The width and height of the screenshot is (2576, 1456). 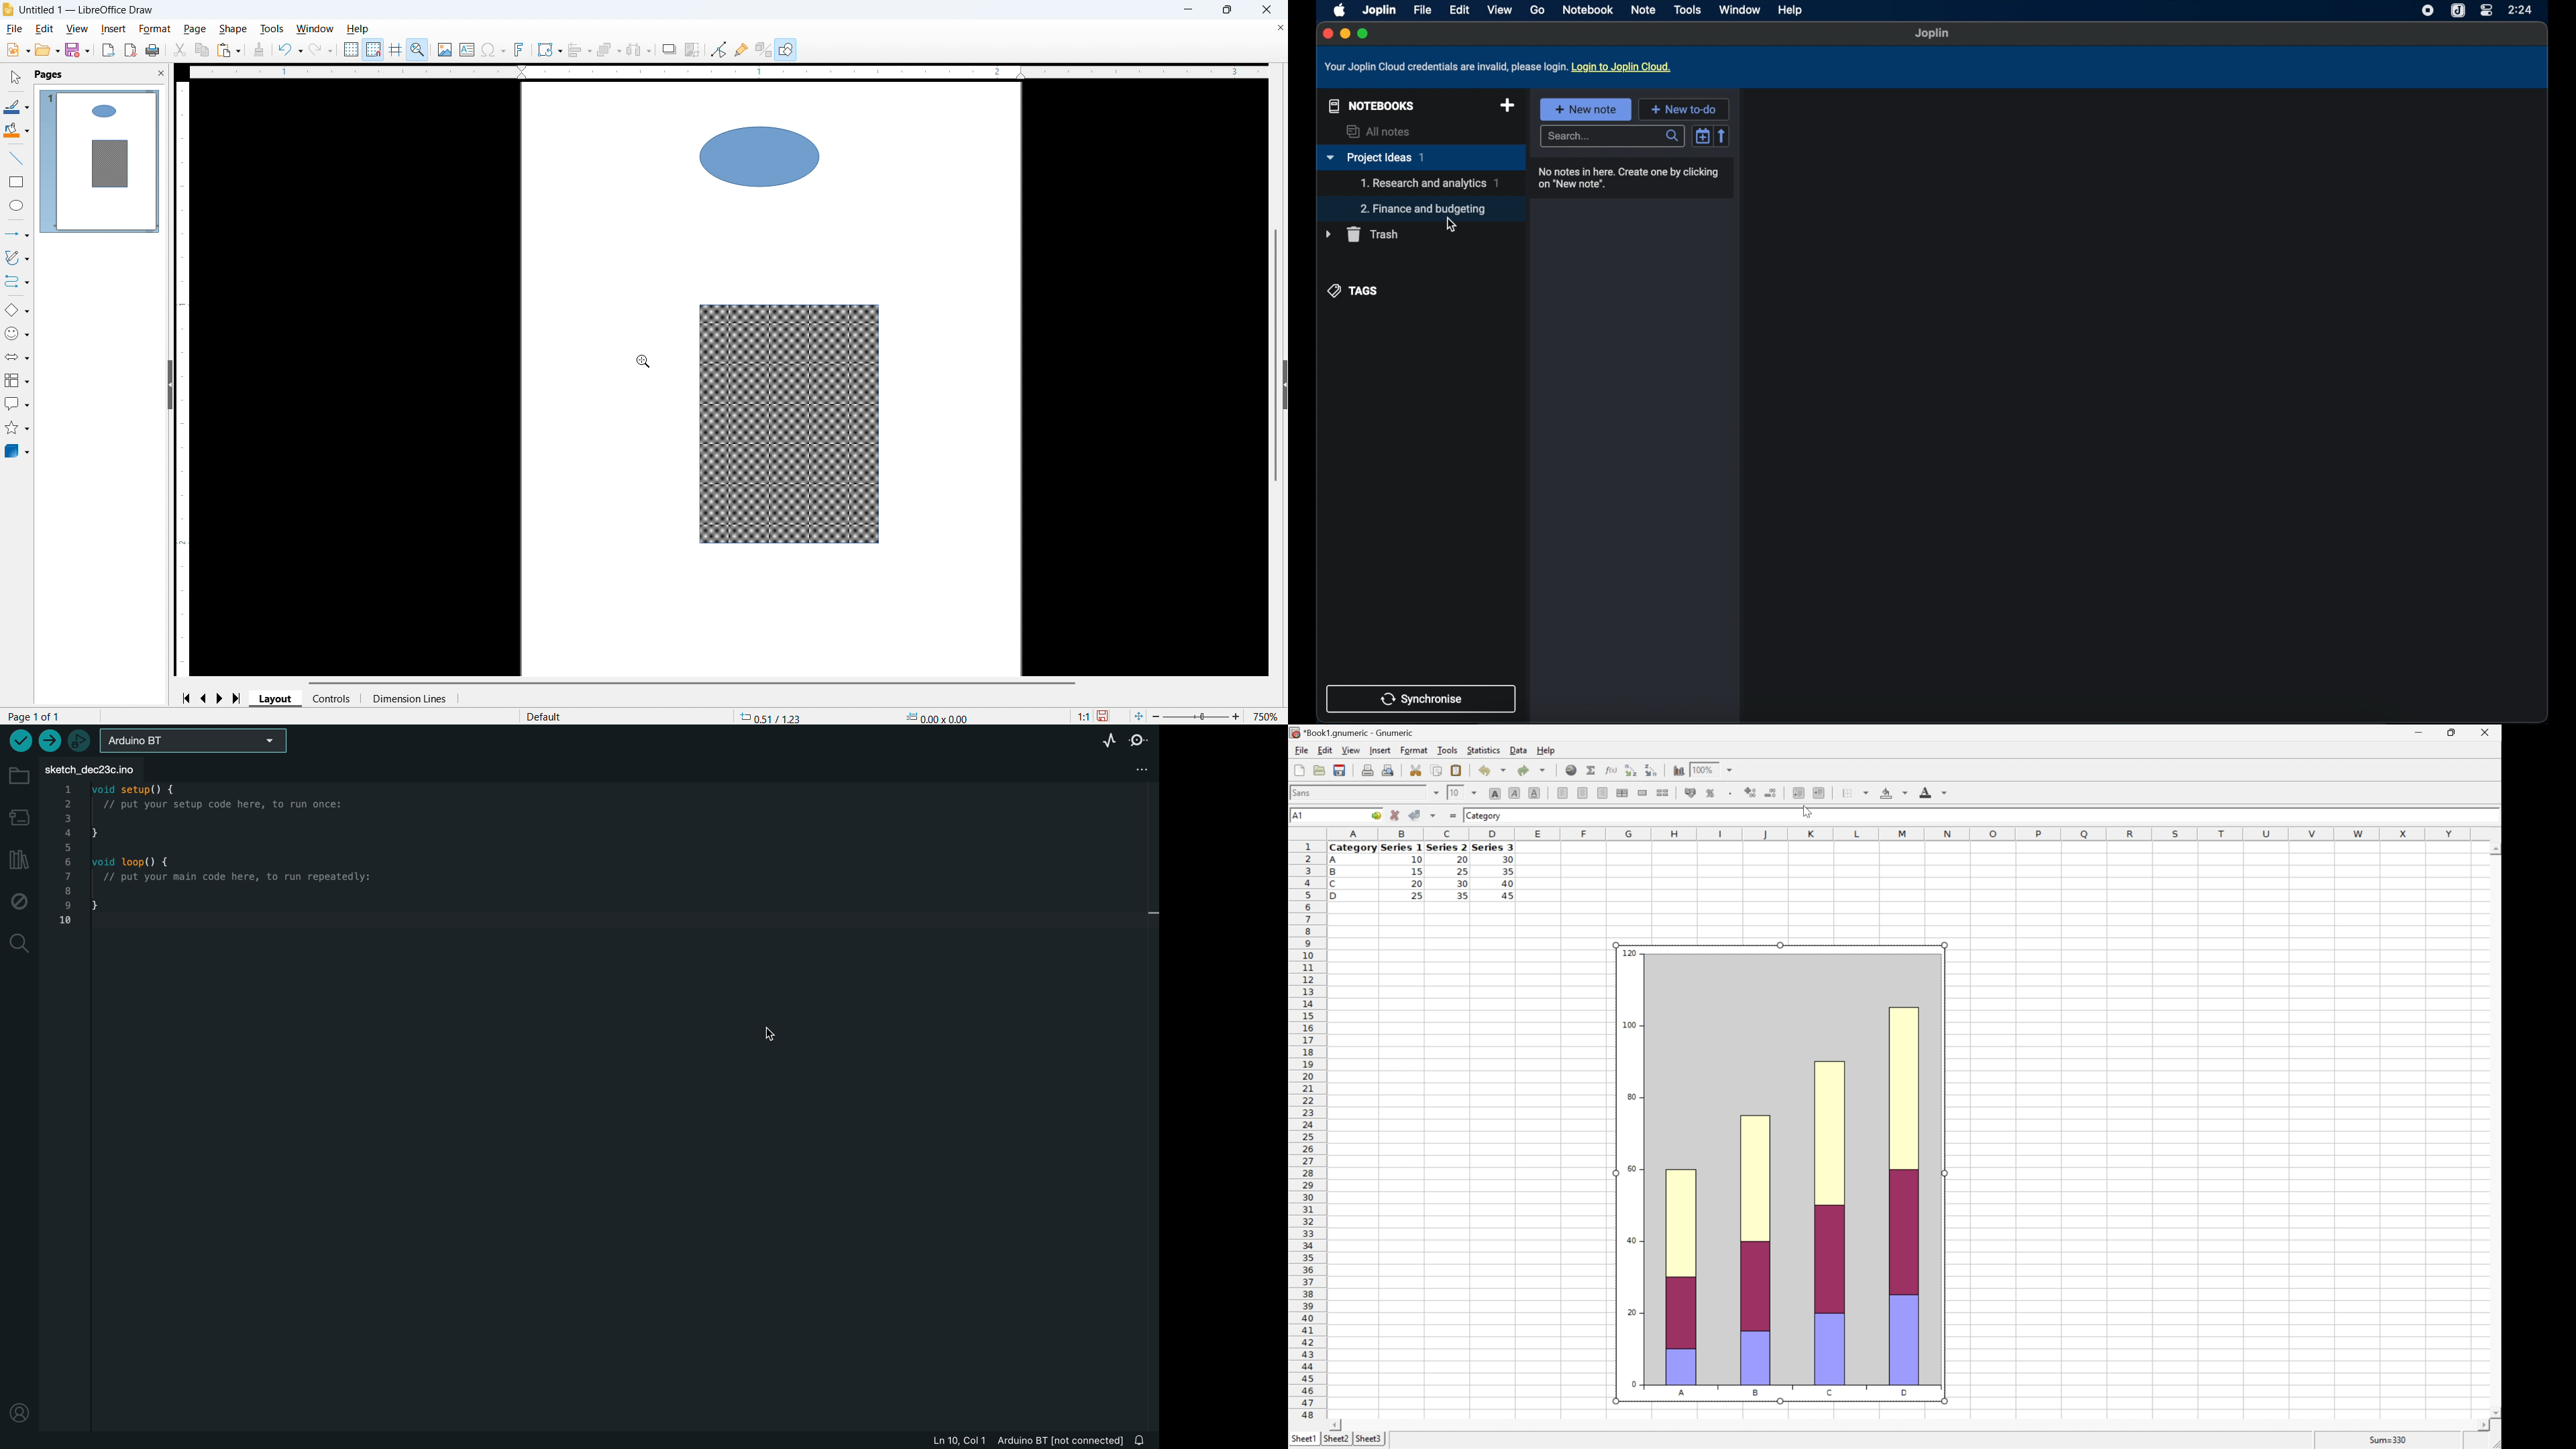 What do you see at coordinates (100, 161) in the screenshot?
I see `Page display ` at bounding box center [100, 161].